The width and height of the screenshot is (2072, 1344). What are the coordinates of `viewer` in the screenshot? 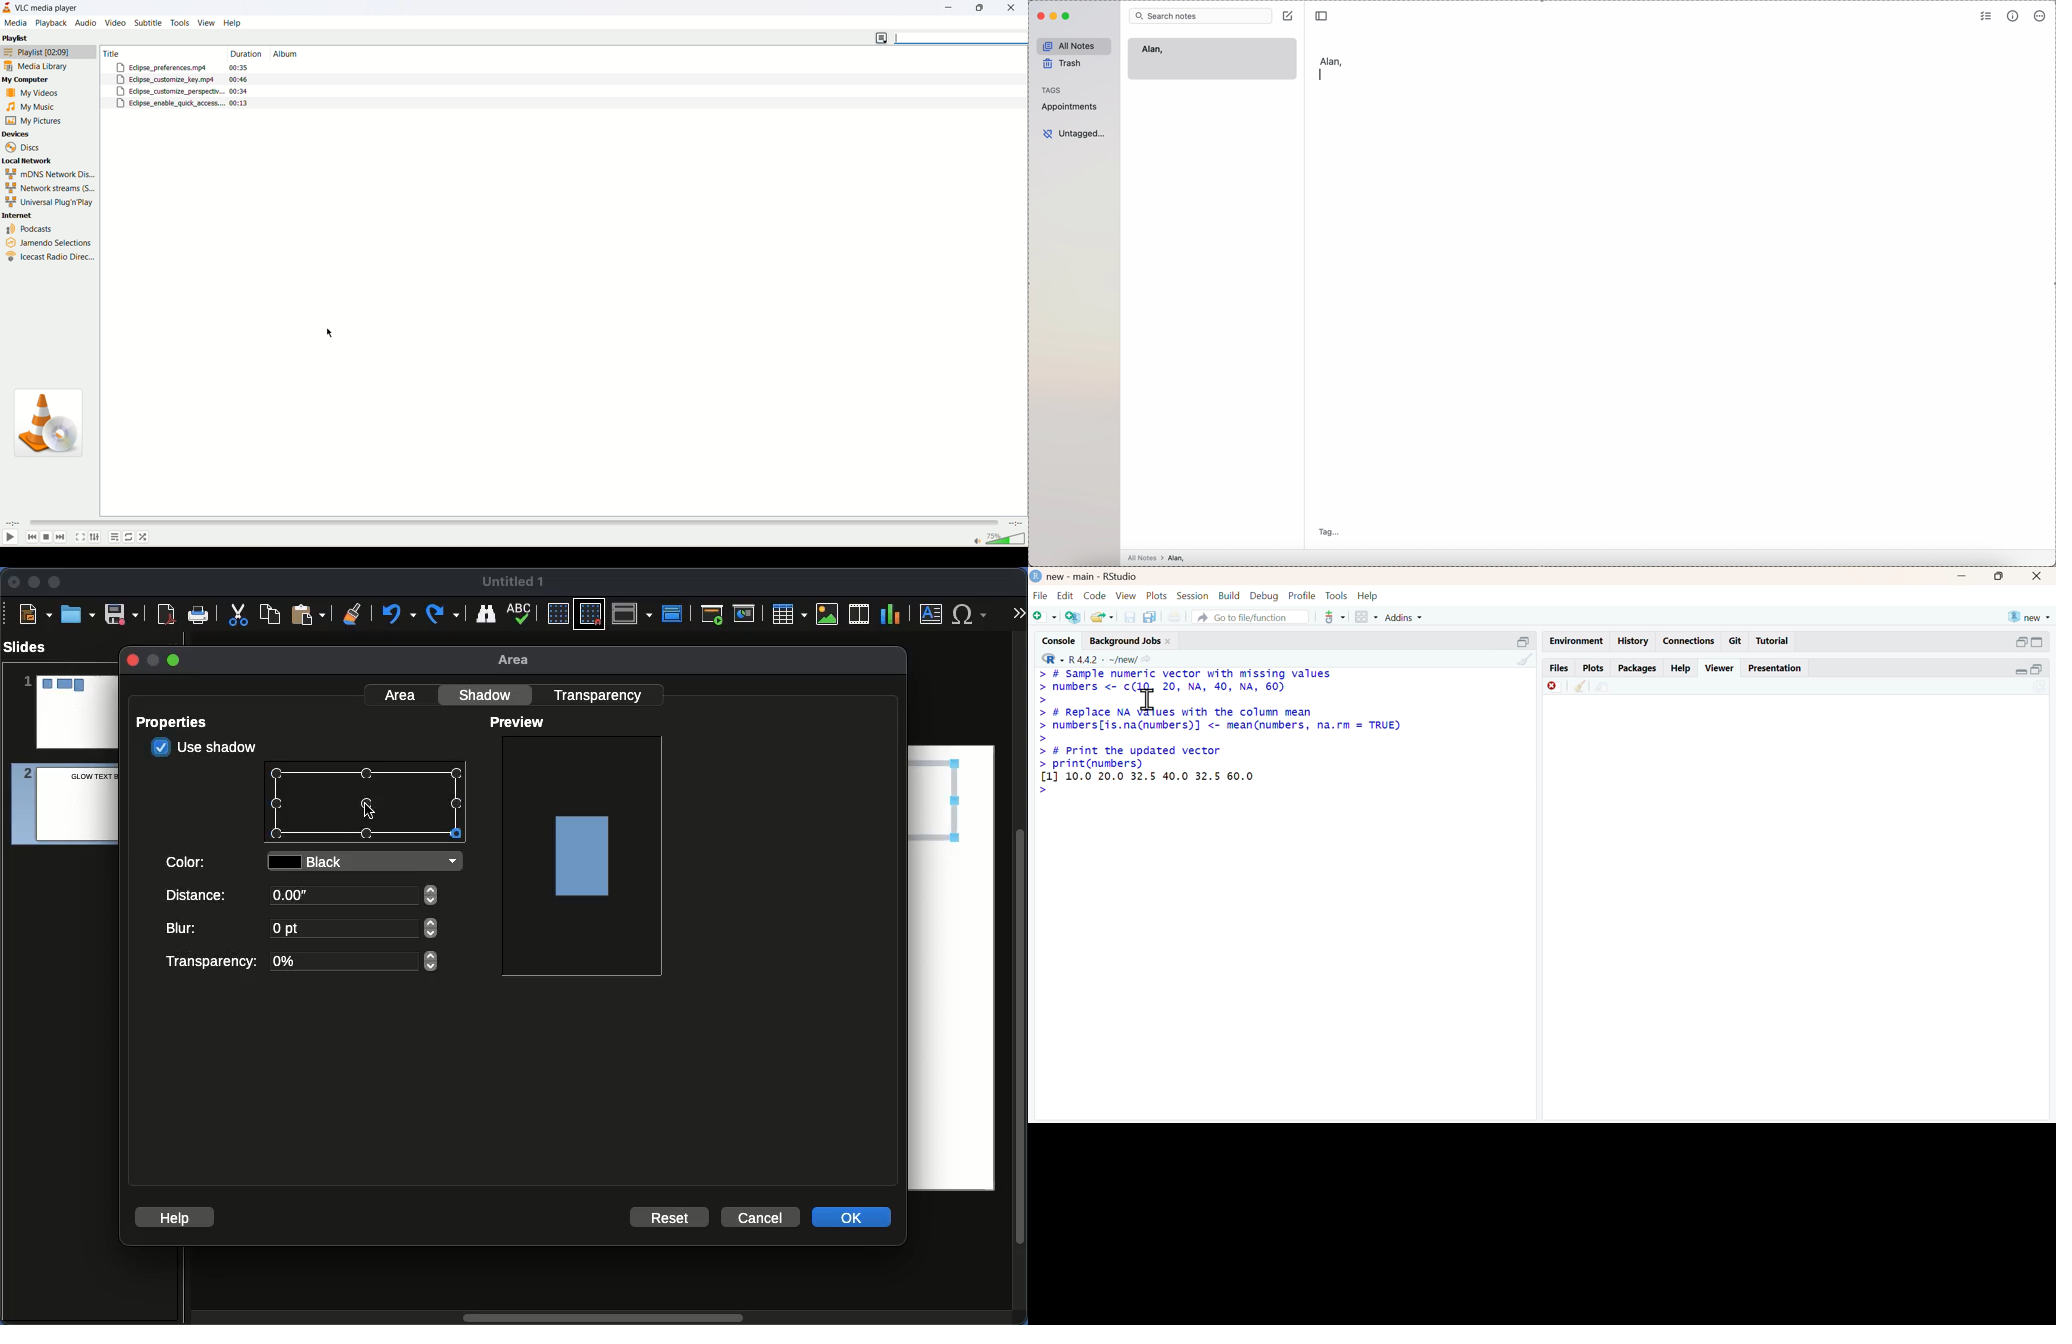 It's located at (1720, 668).